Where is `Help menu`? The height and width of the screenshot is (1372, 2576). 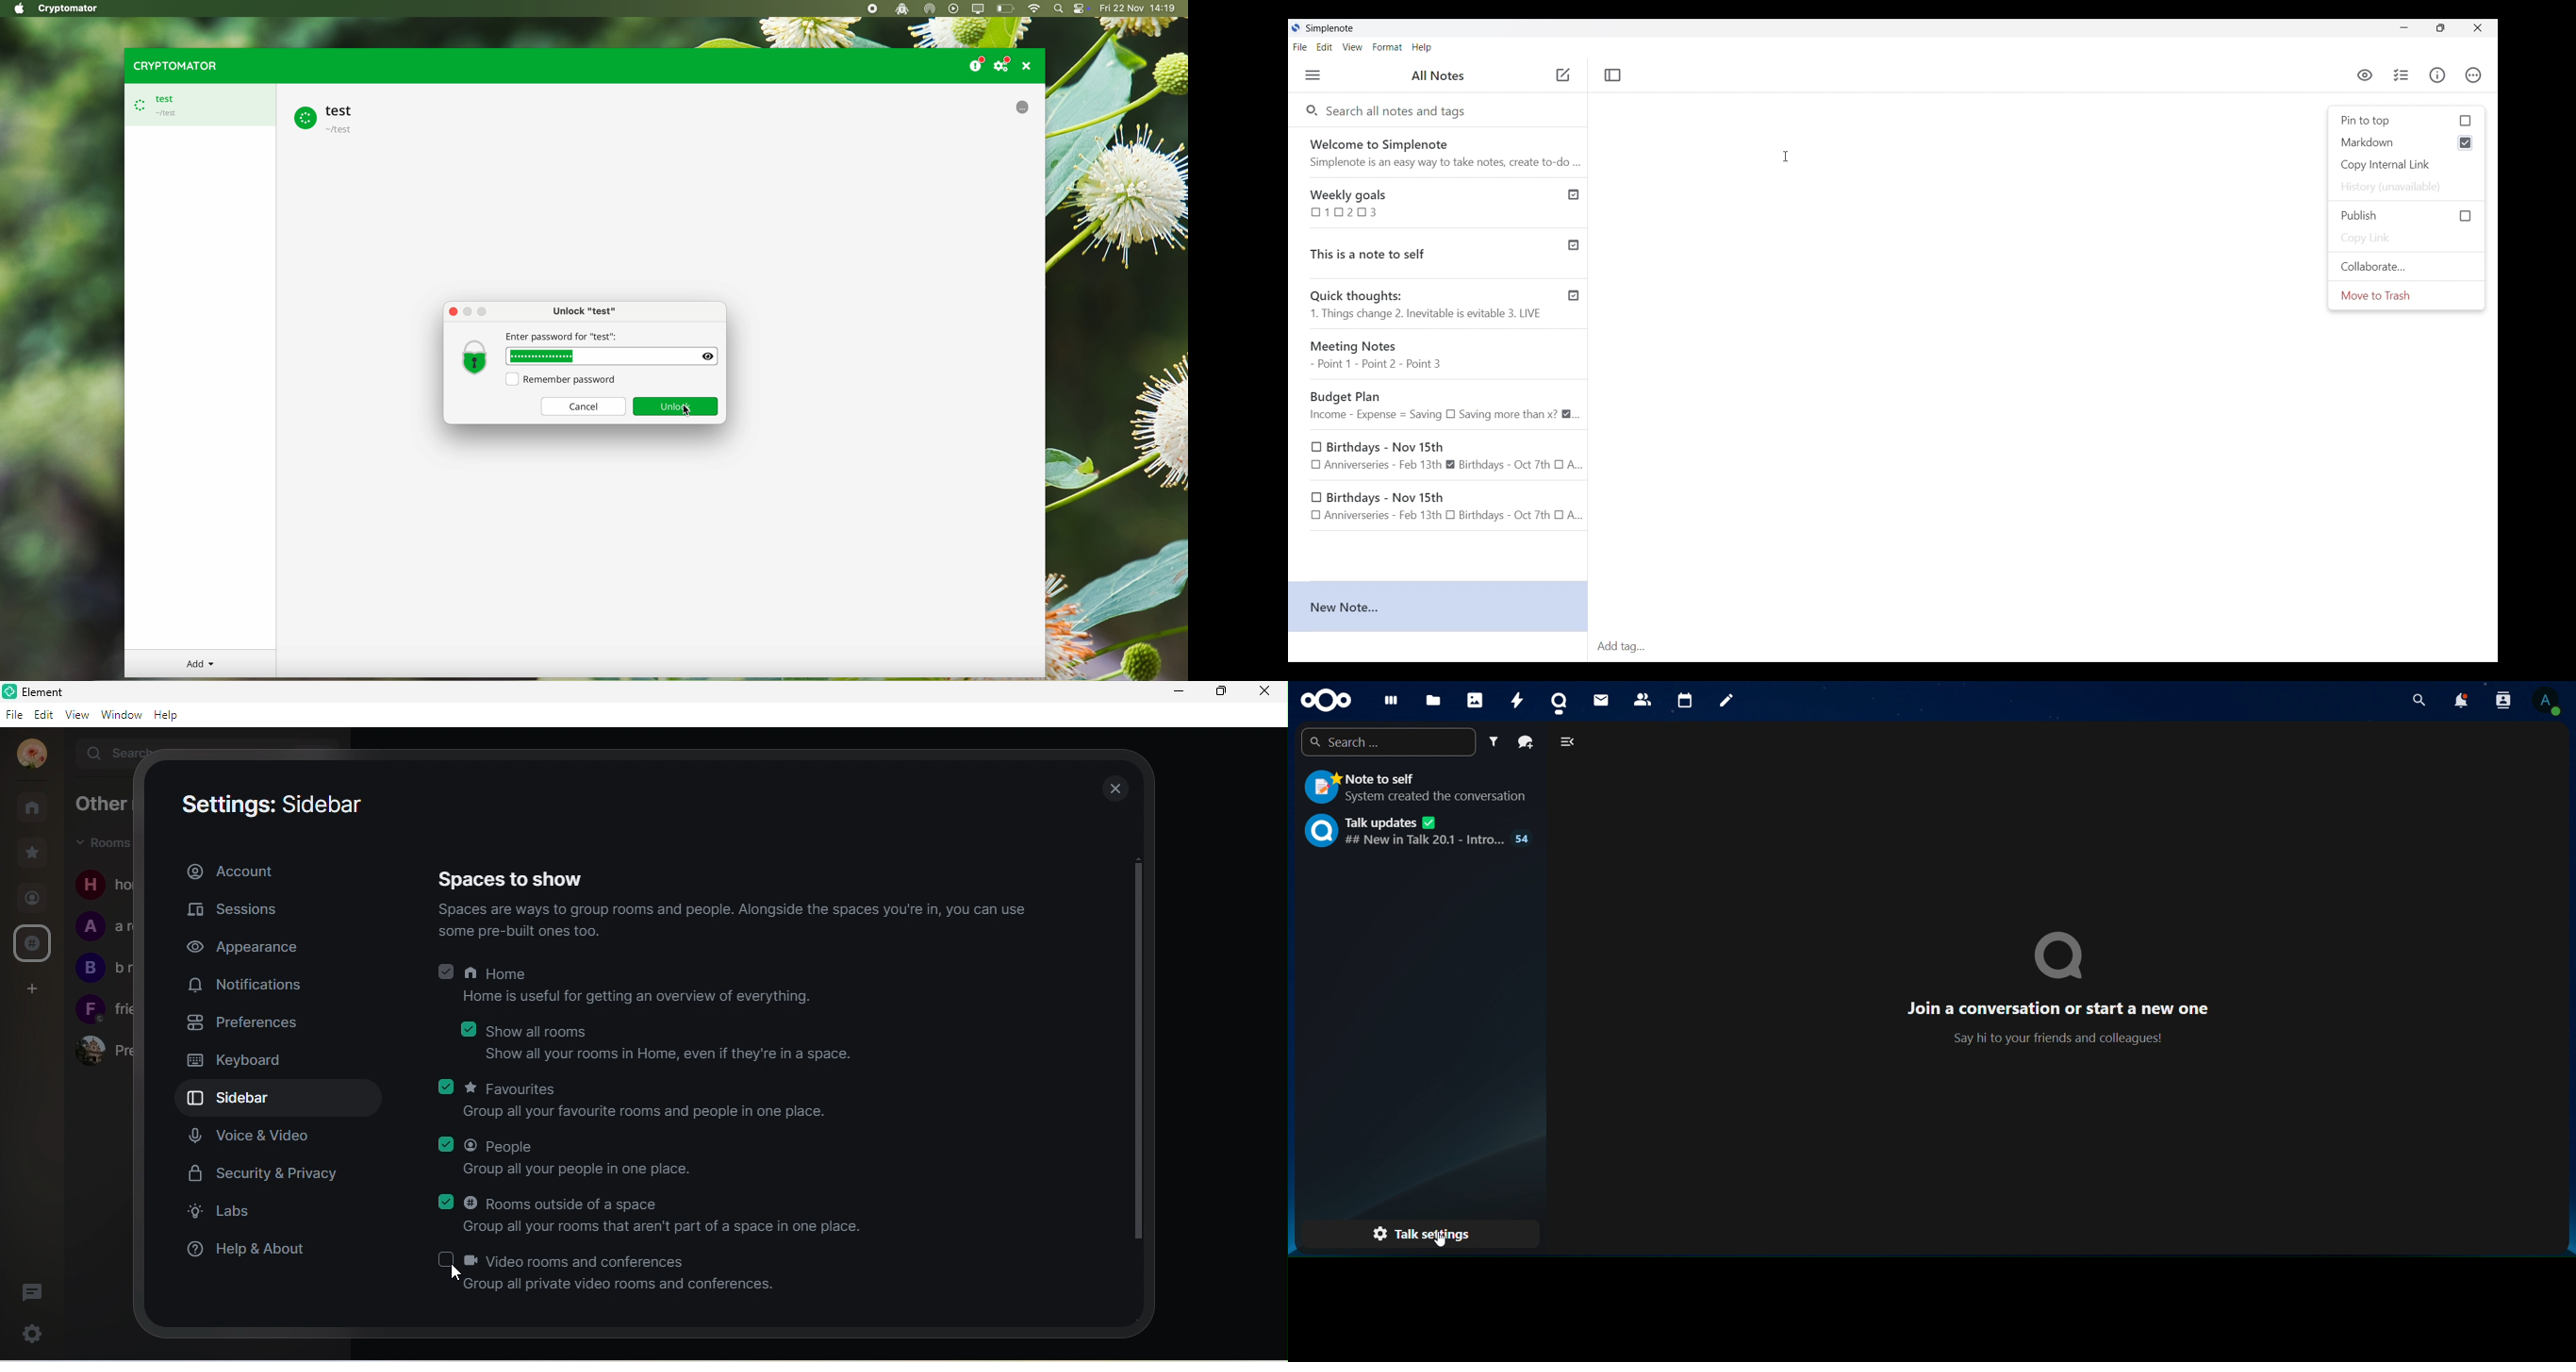 Help menu is located at coordinates (1422, 47).